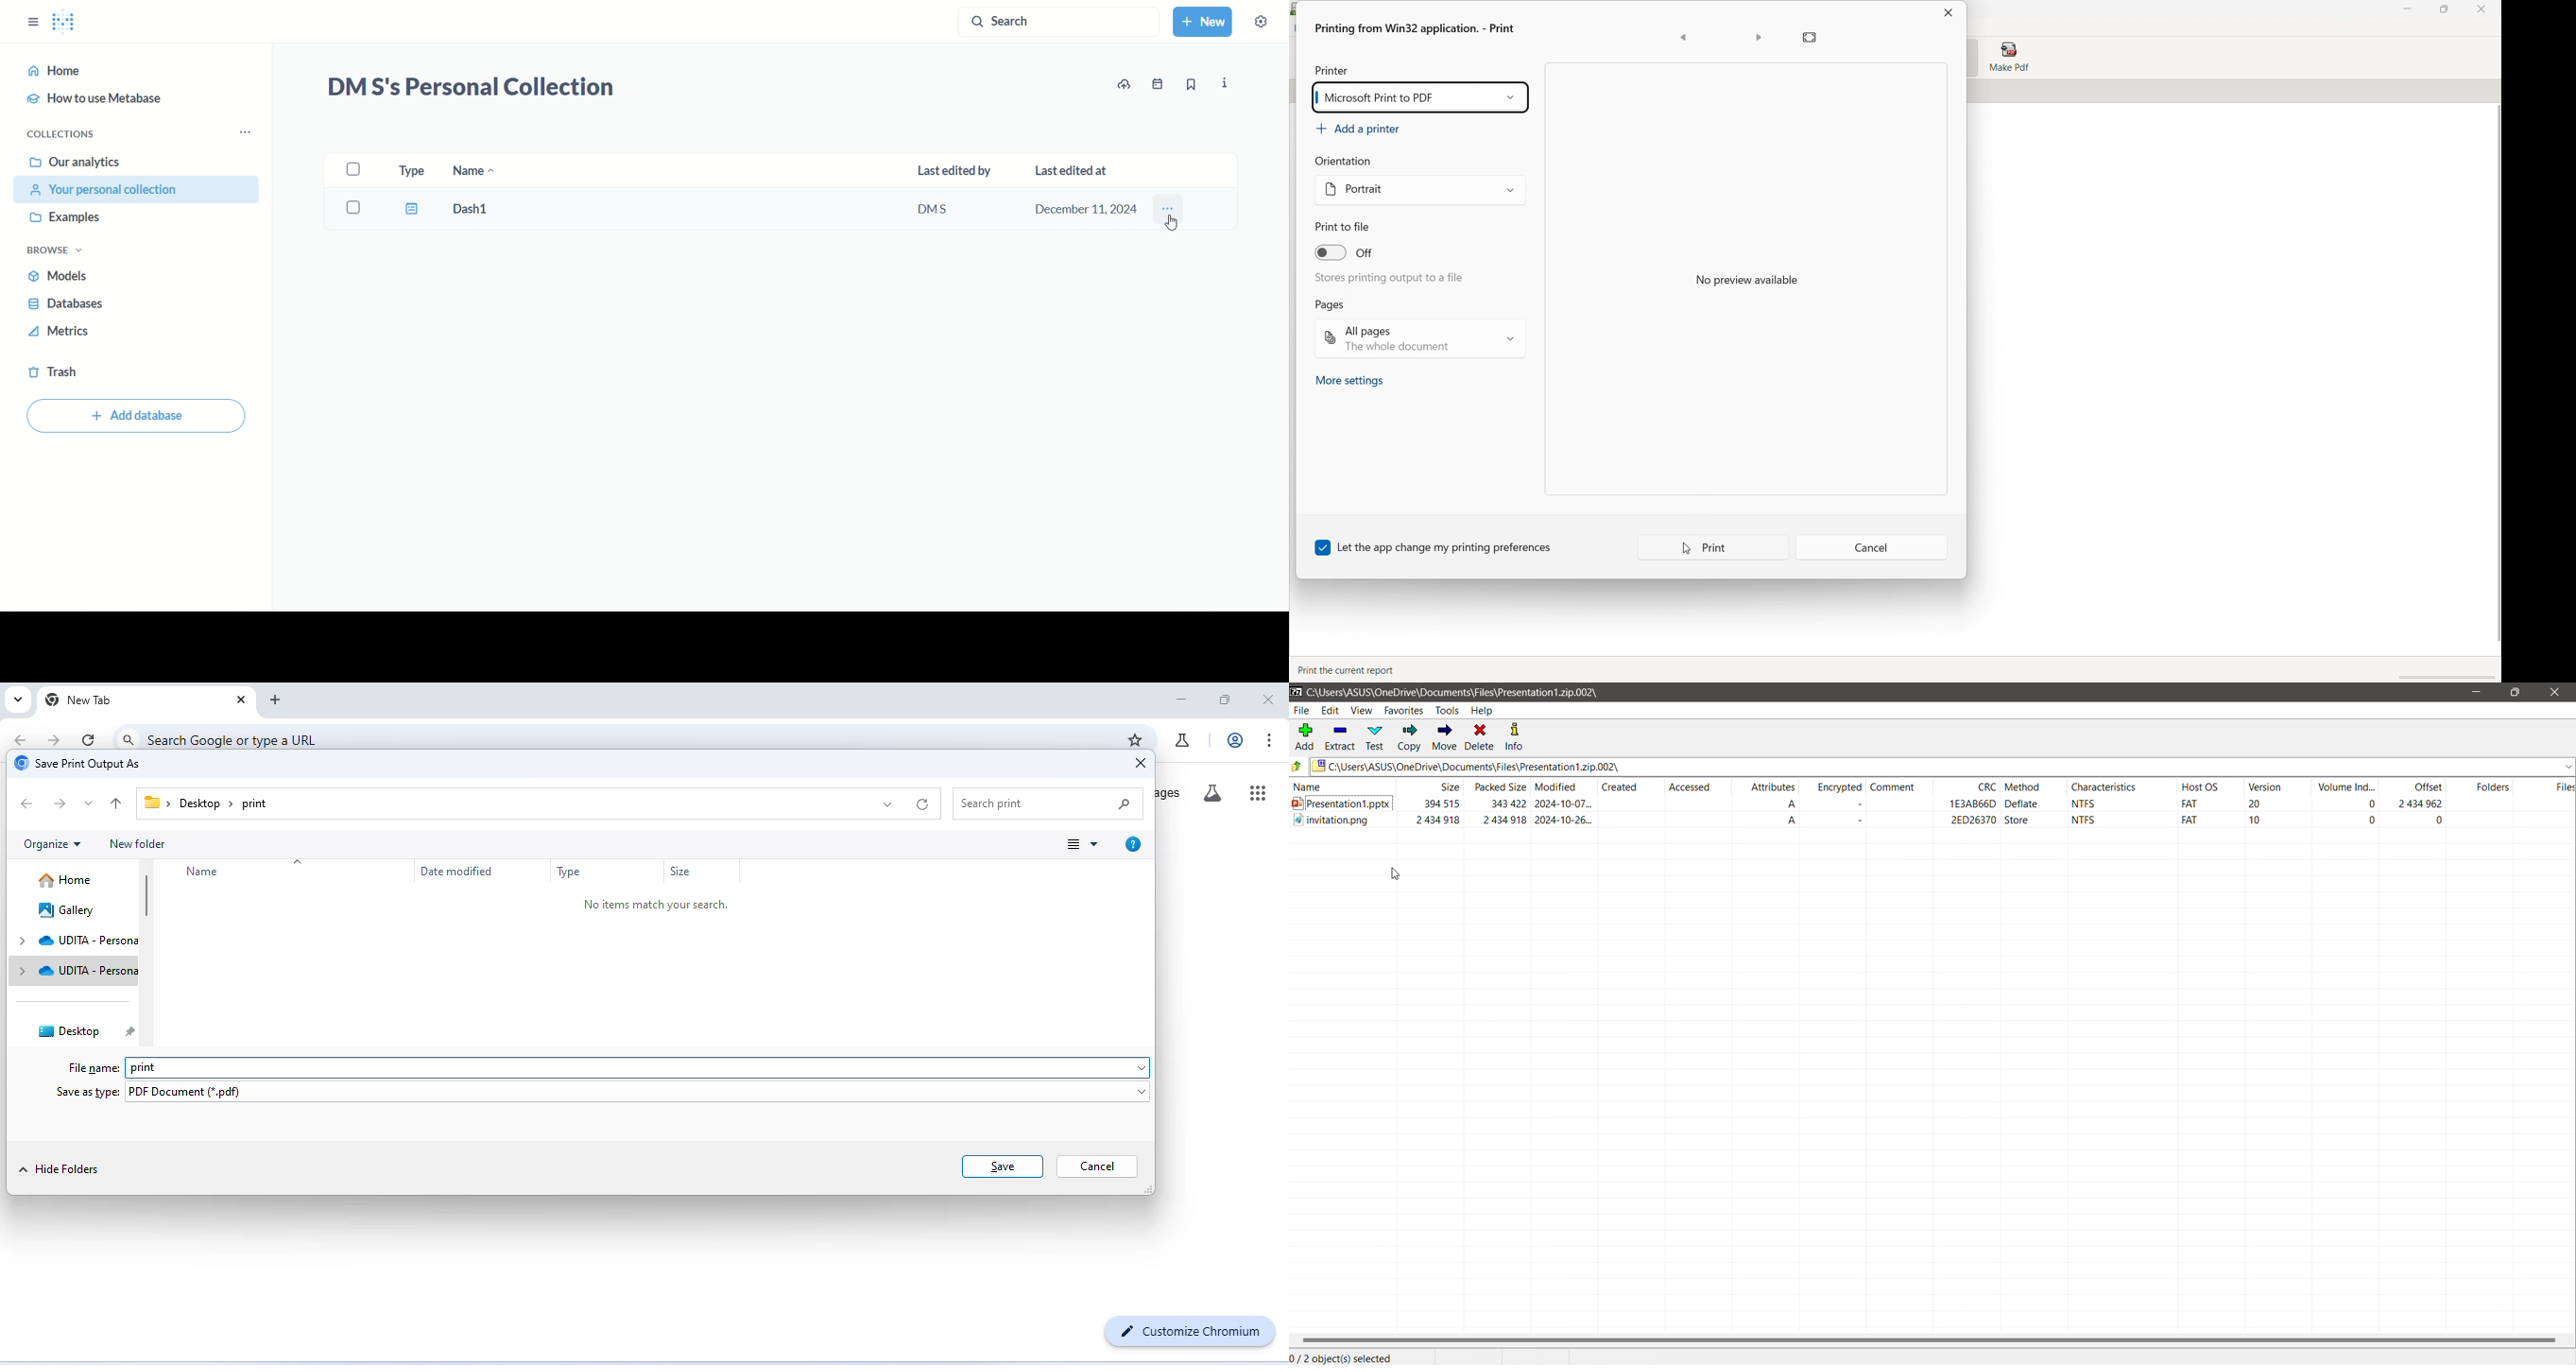  I want to click on 0, so click(2371, 803).